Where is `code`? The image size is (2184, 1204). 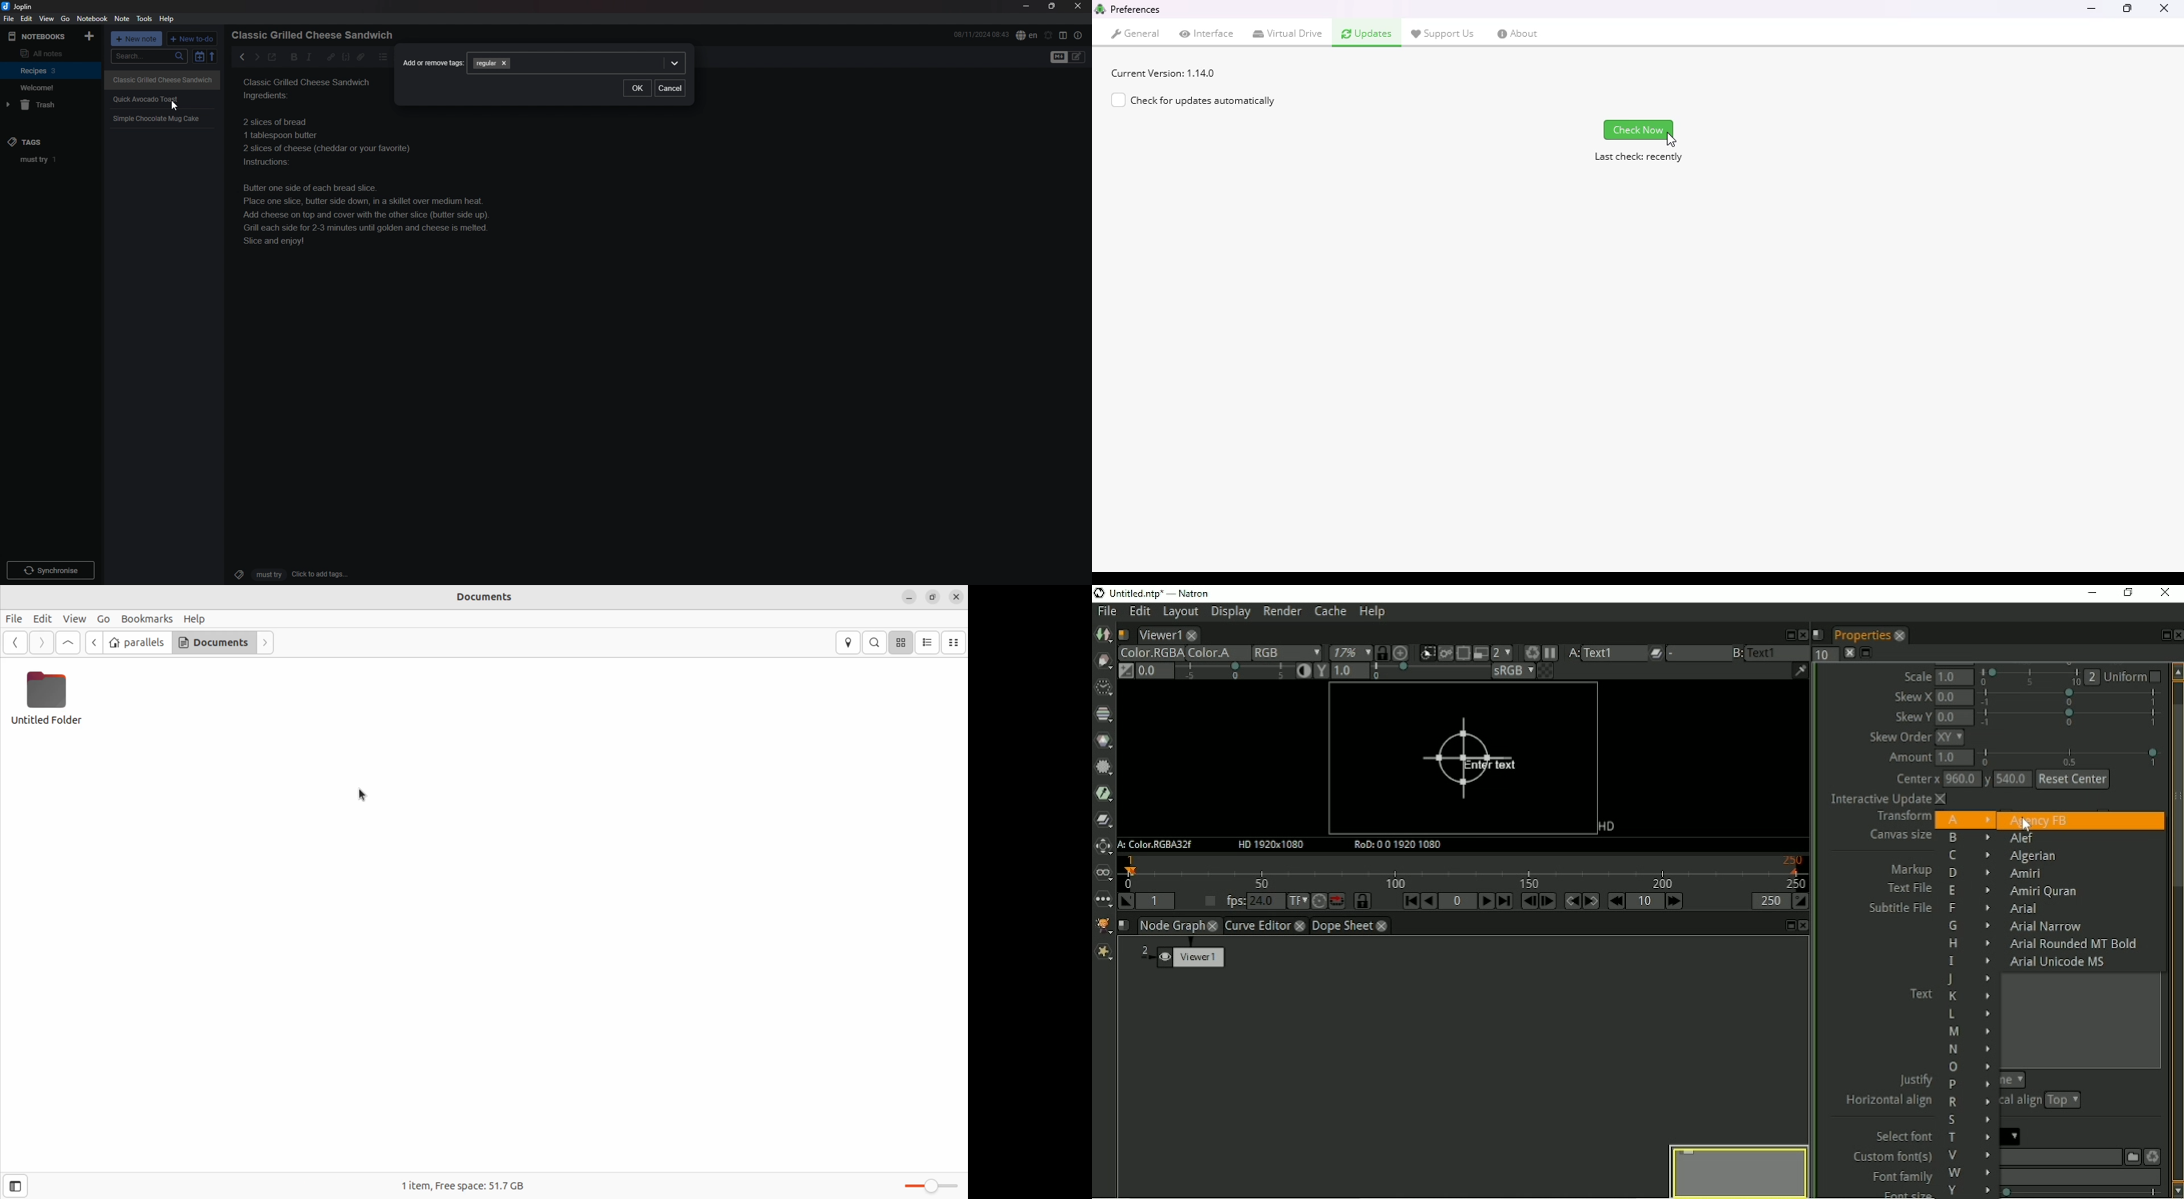 code is located at coordinates (345, 57).